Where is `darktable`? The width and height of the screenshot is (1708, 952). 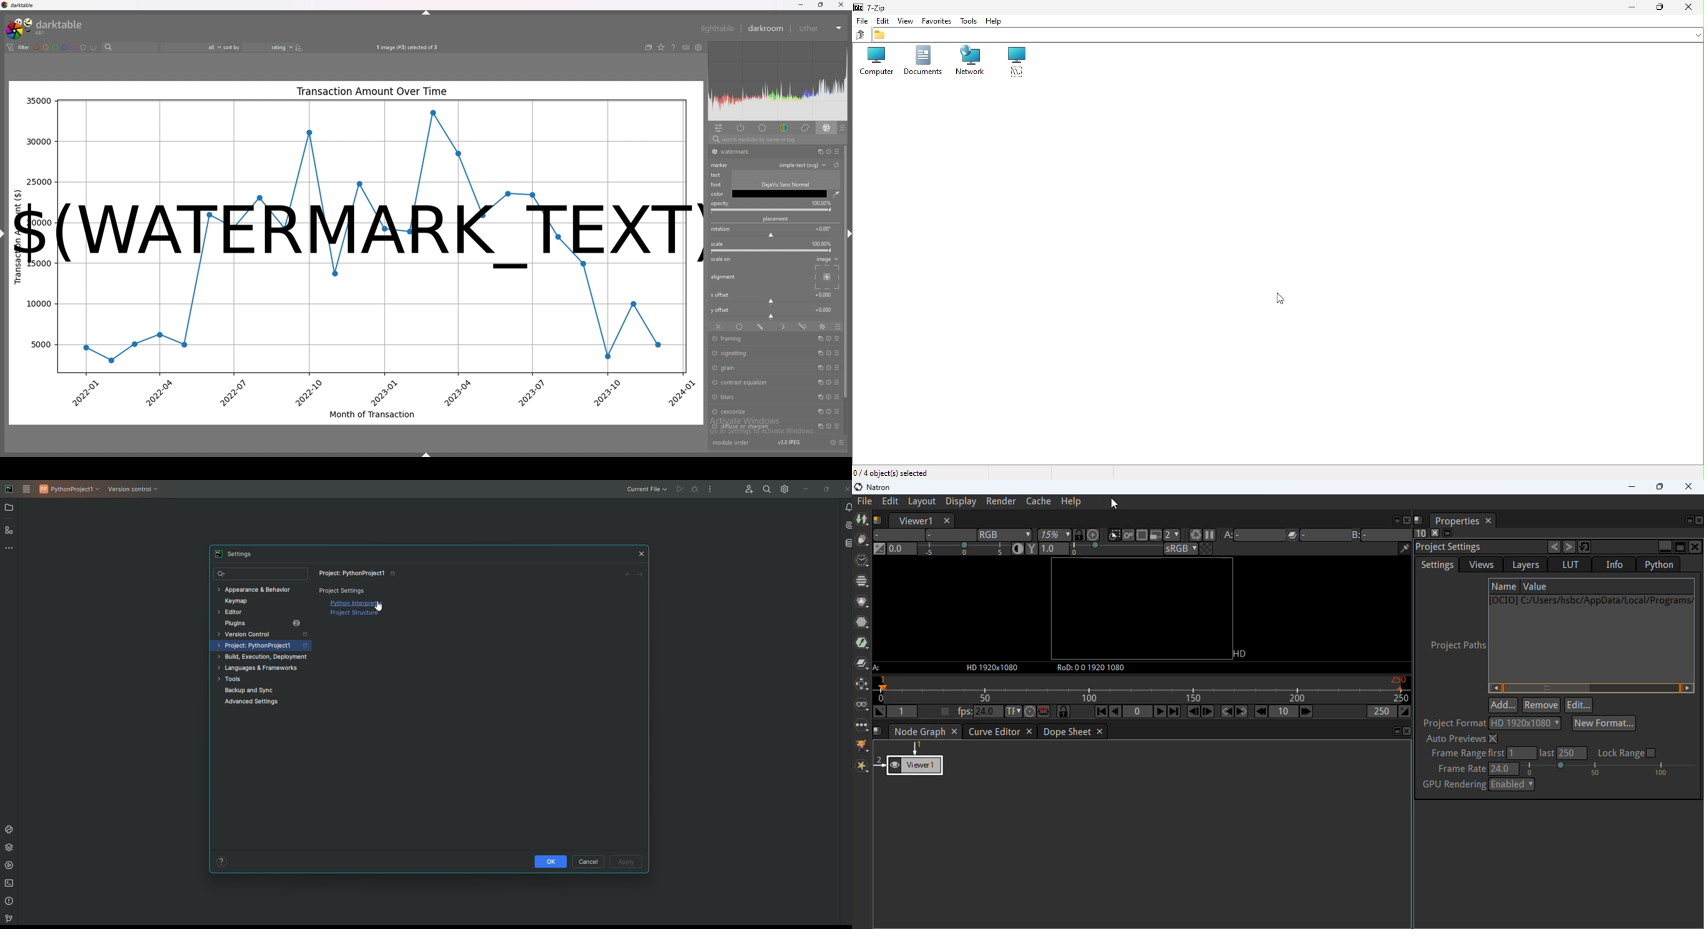
darktable is located at coordinates (19, 5).